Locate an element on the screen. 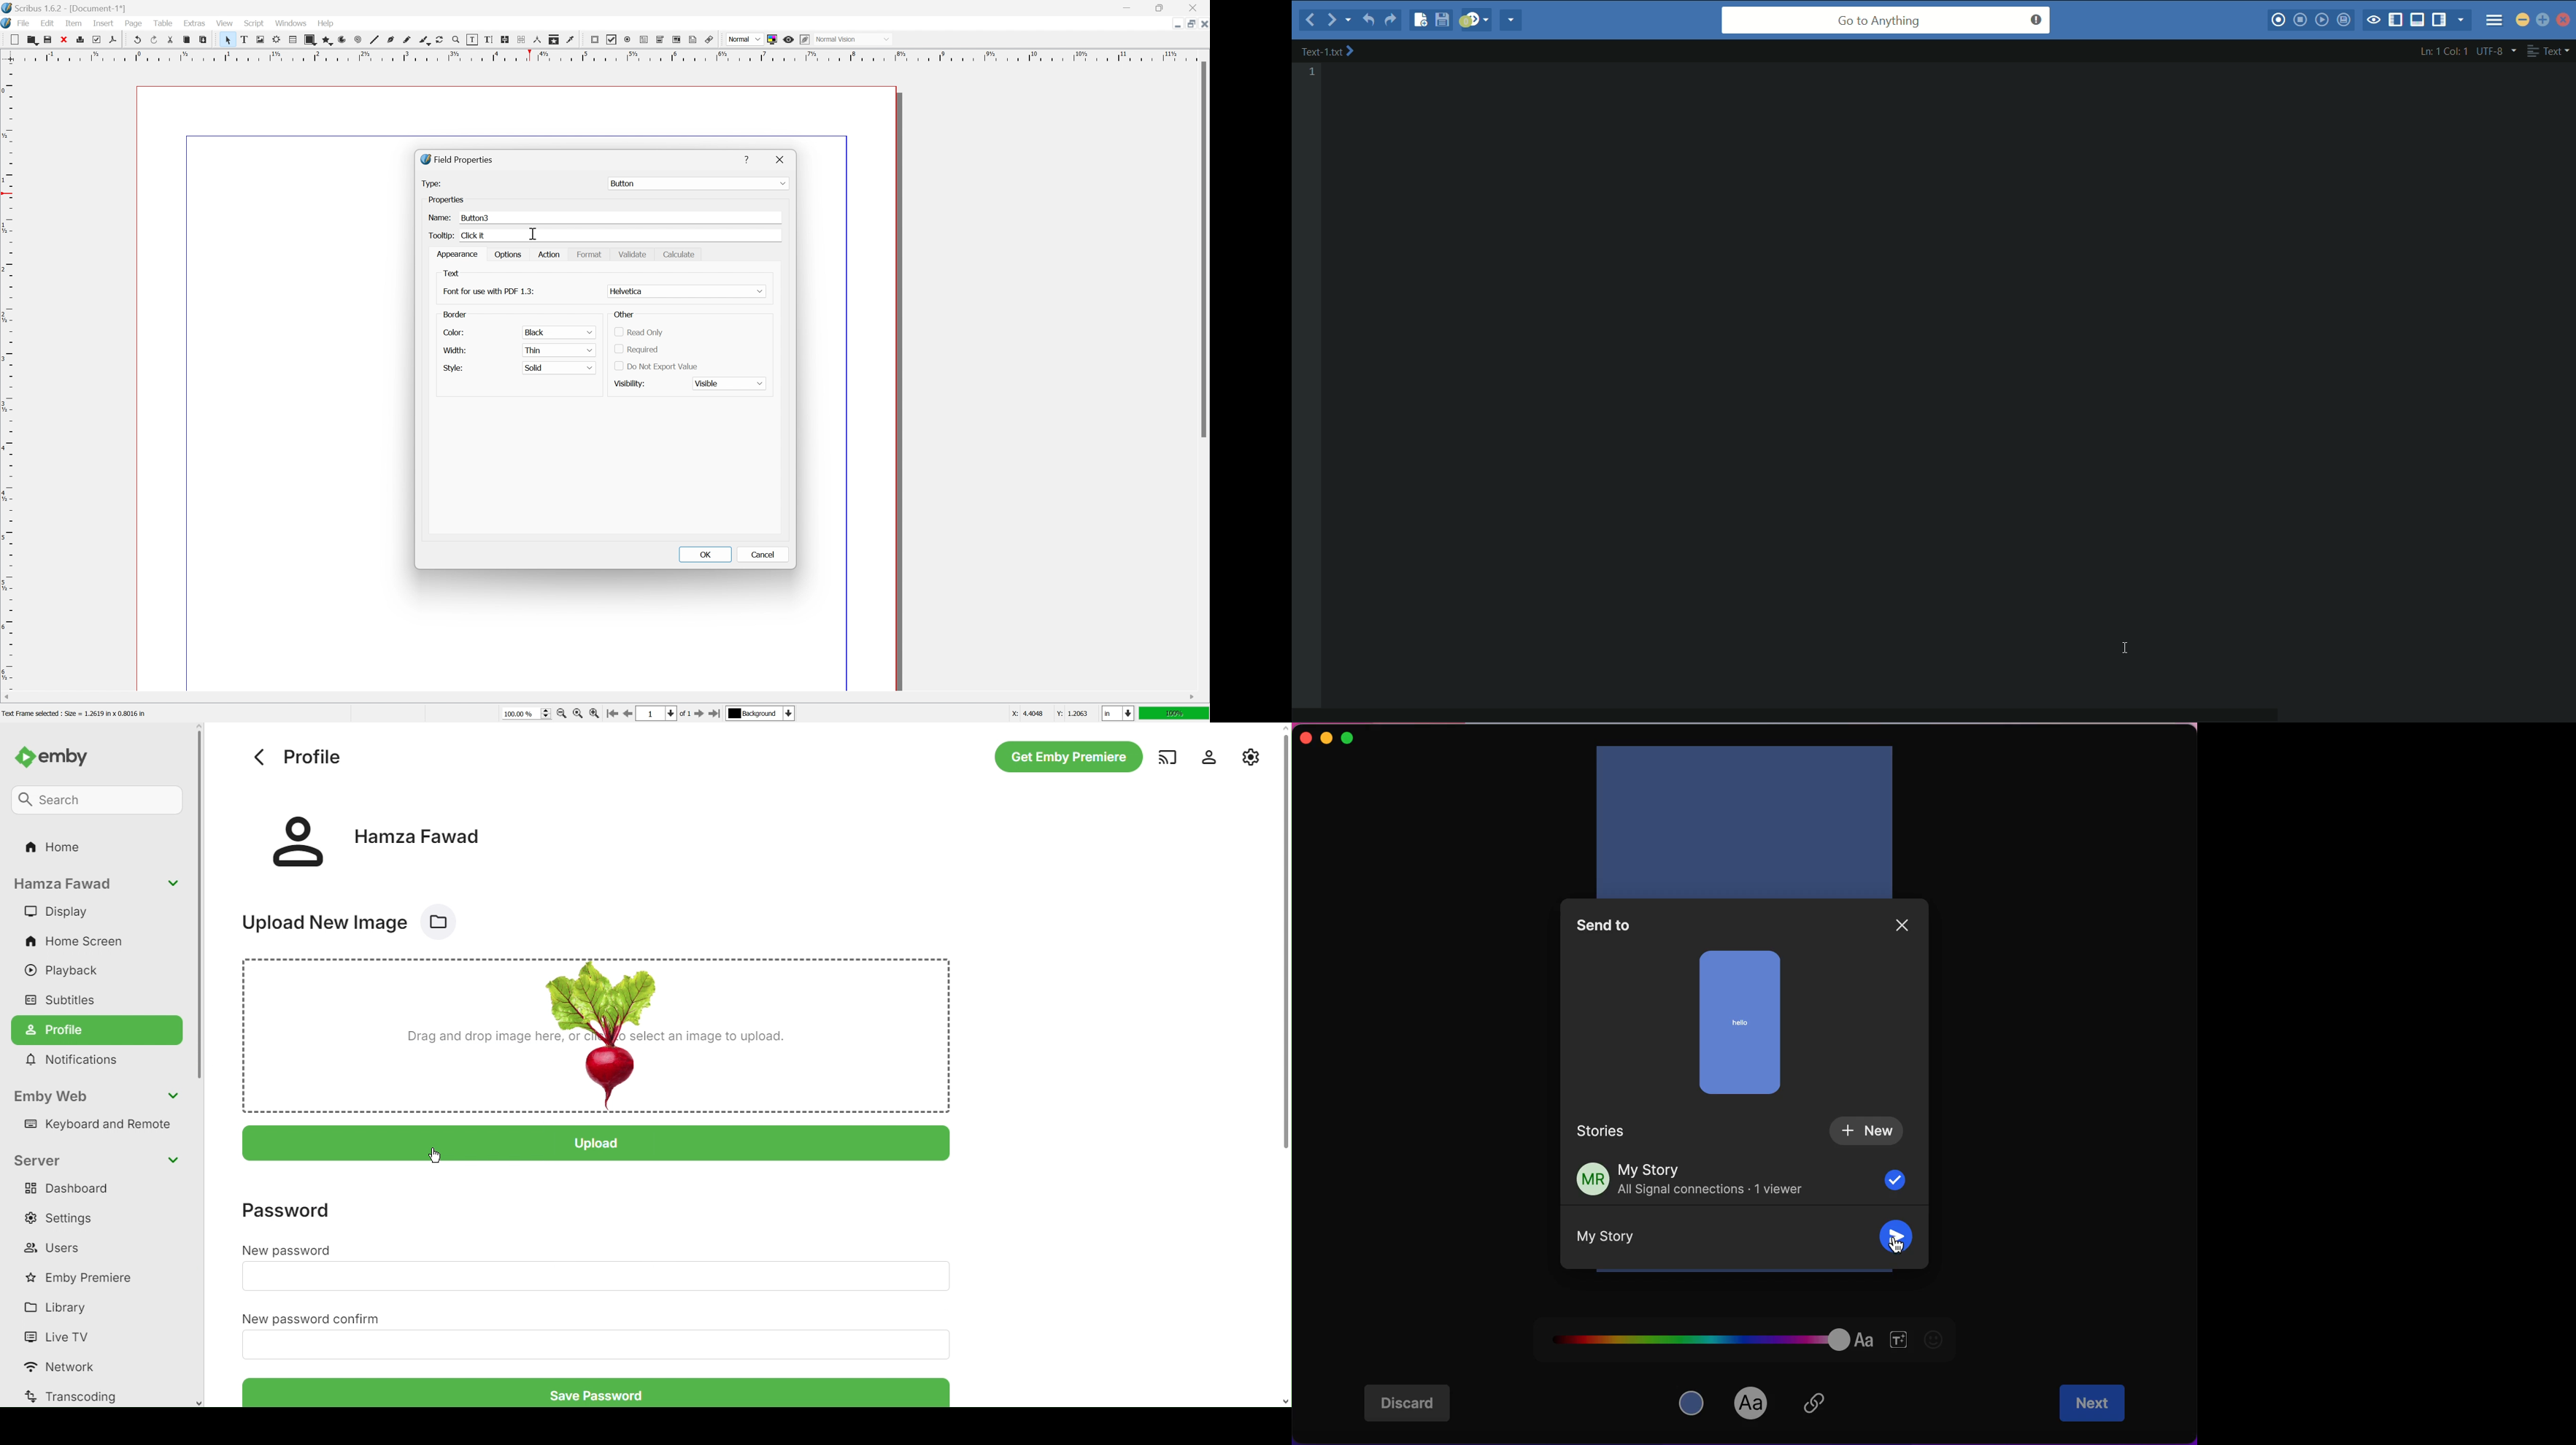  solid is located at coordinates (559, 368).